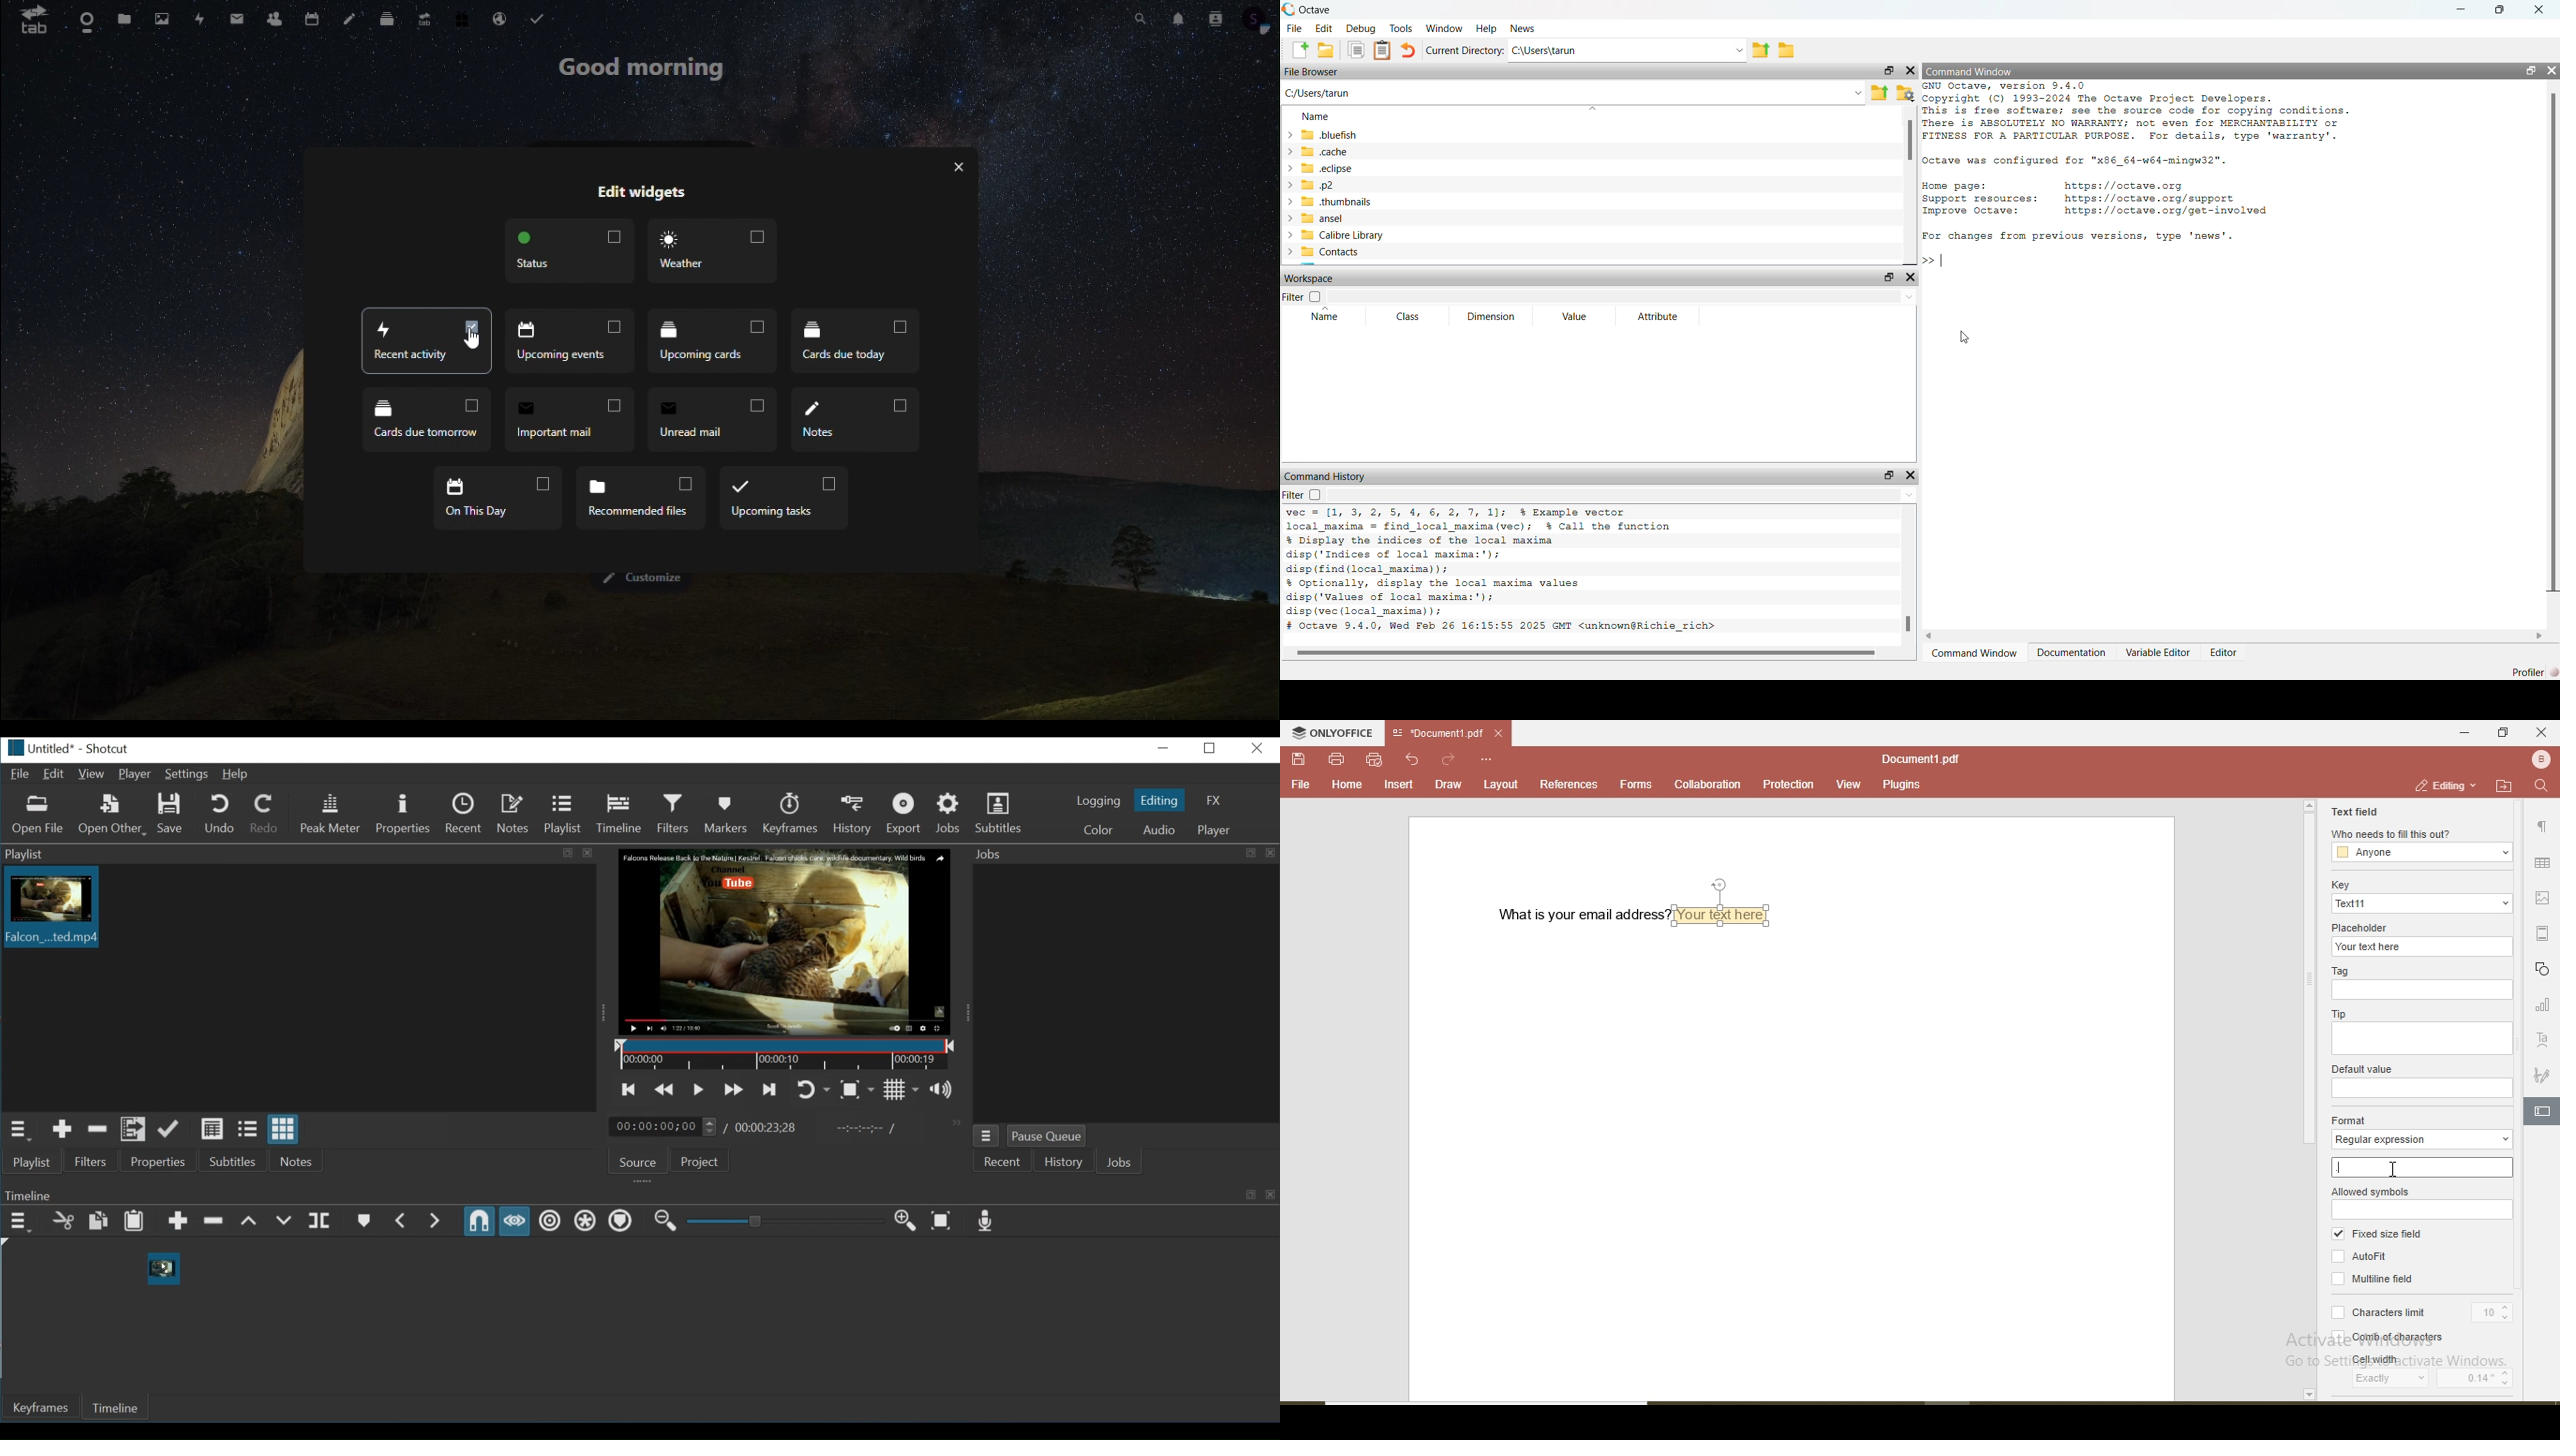 The image size is (2576, 1456). What do you see at coordinates (2541, 732) in the screenshot?
I see `close` at bounding box center [2541, 732].